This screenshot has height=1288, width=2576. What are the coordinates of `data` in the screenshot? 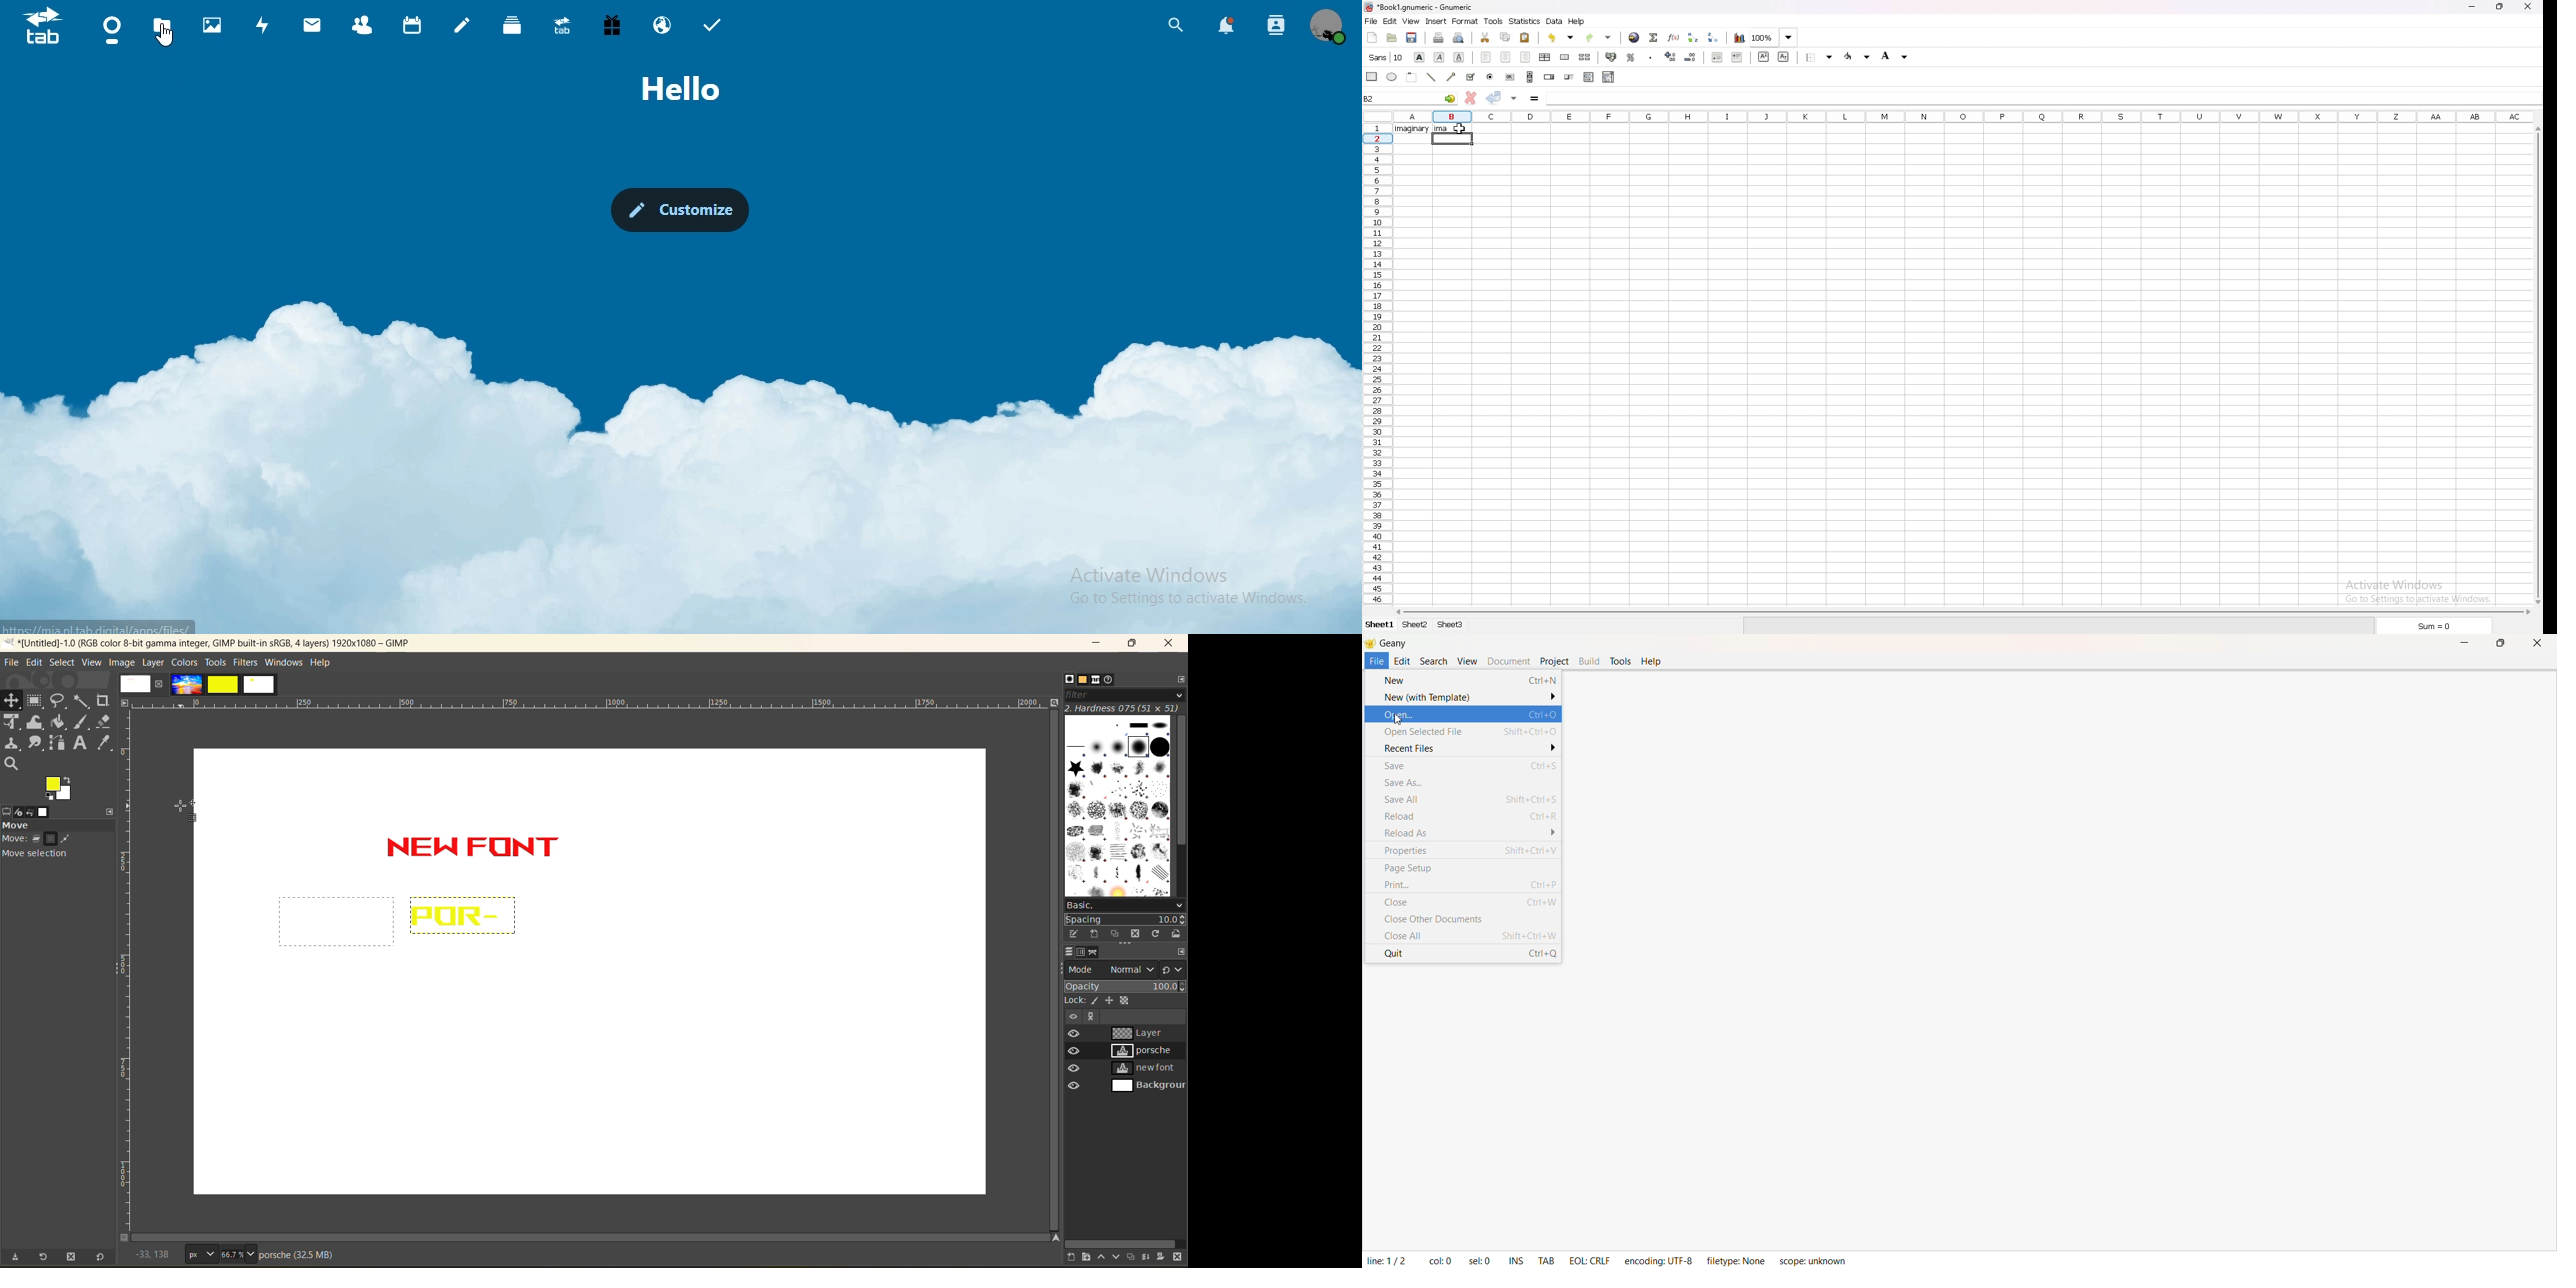 It's located at (1556, 22).